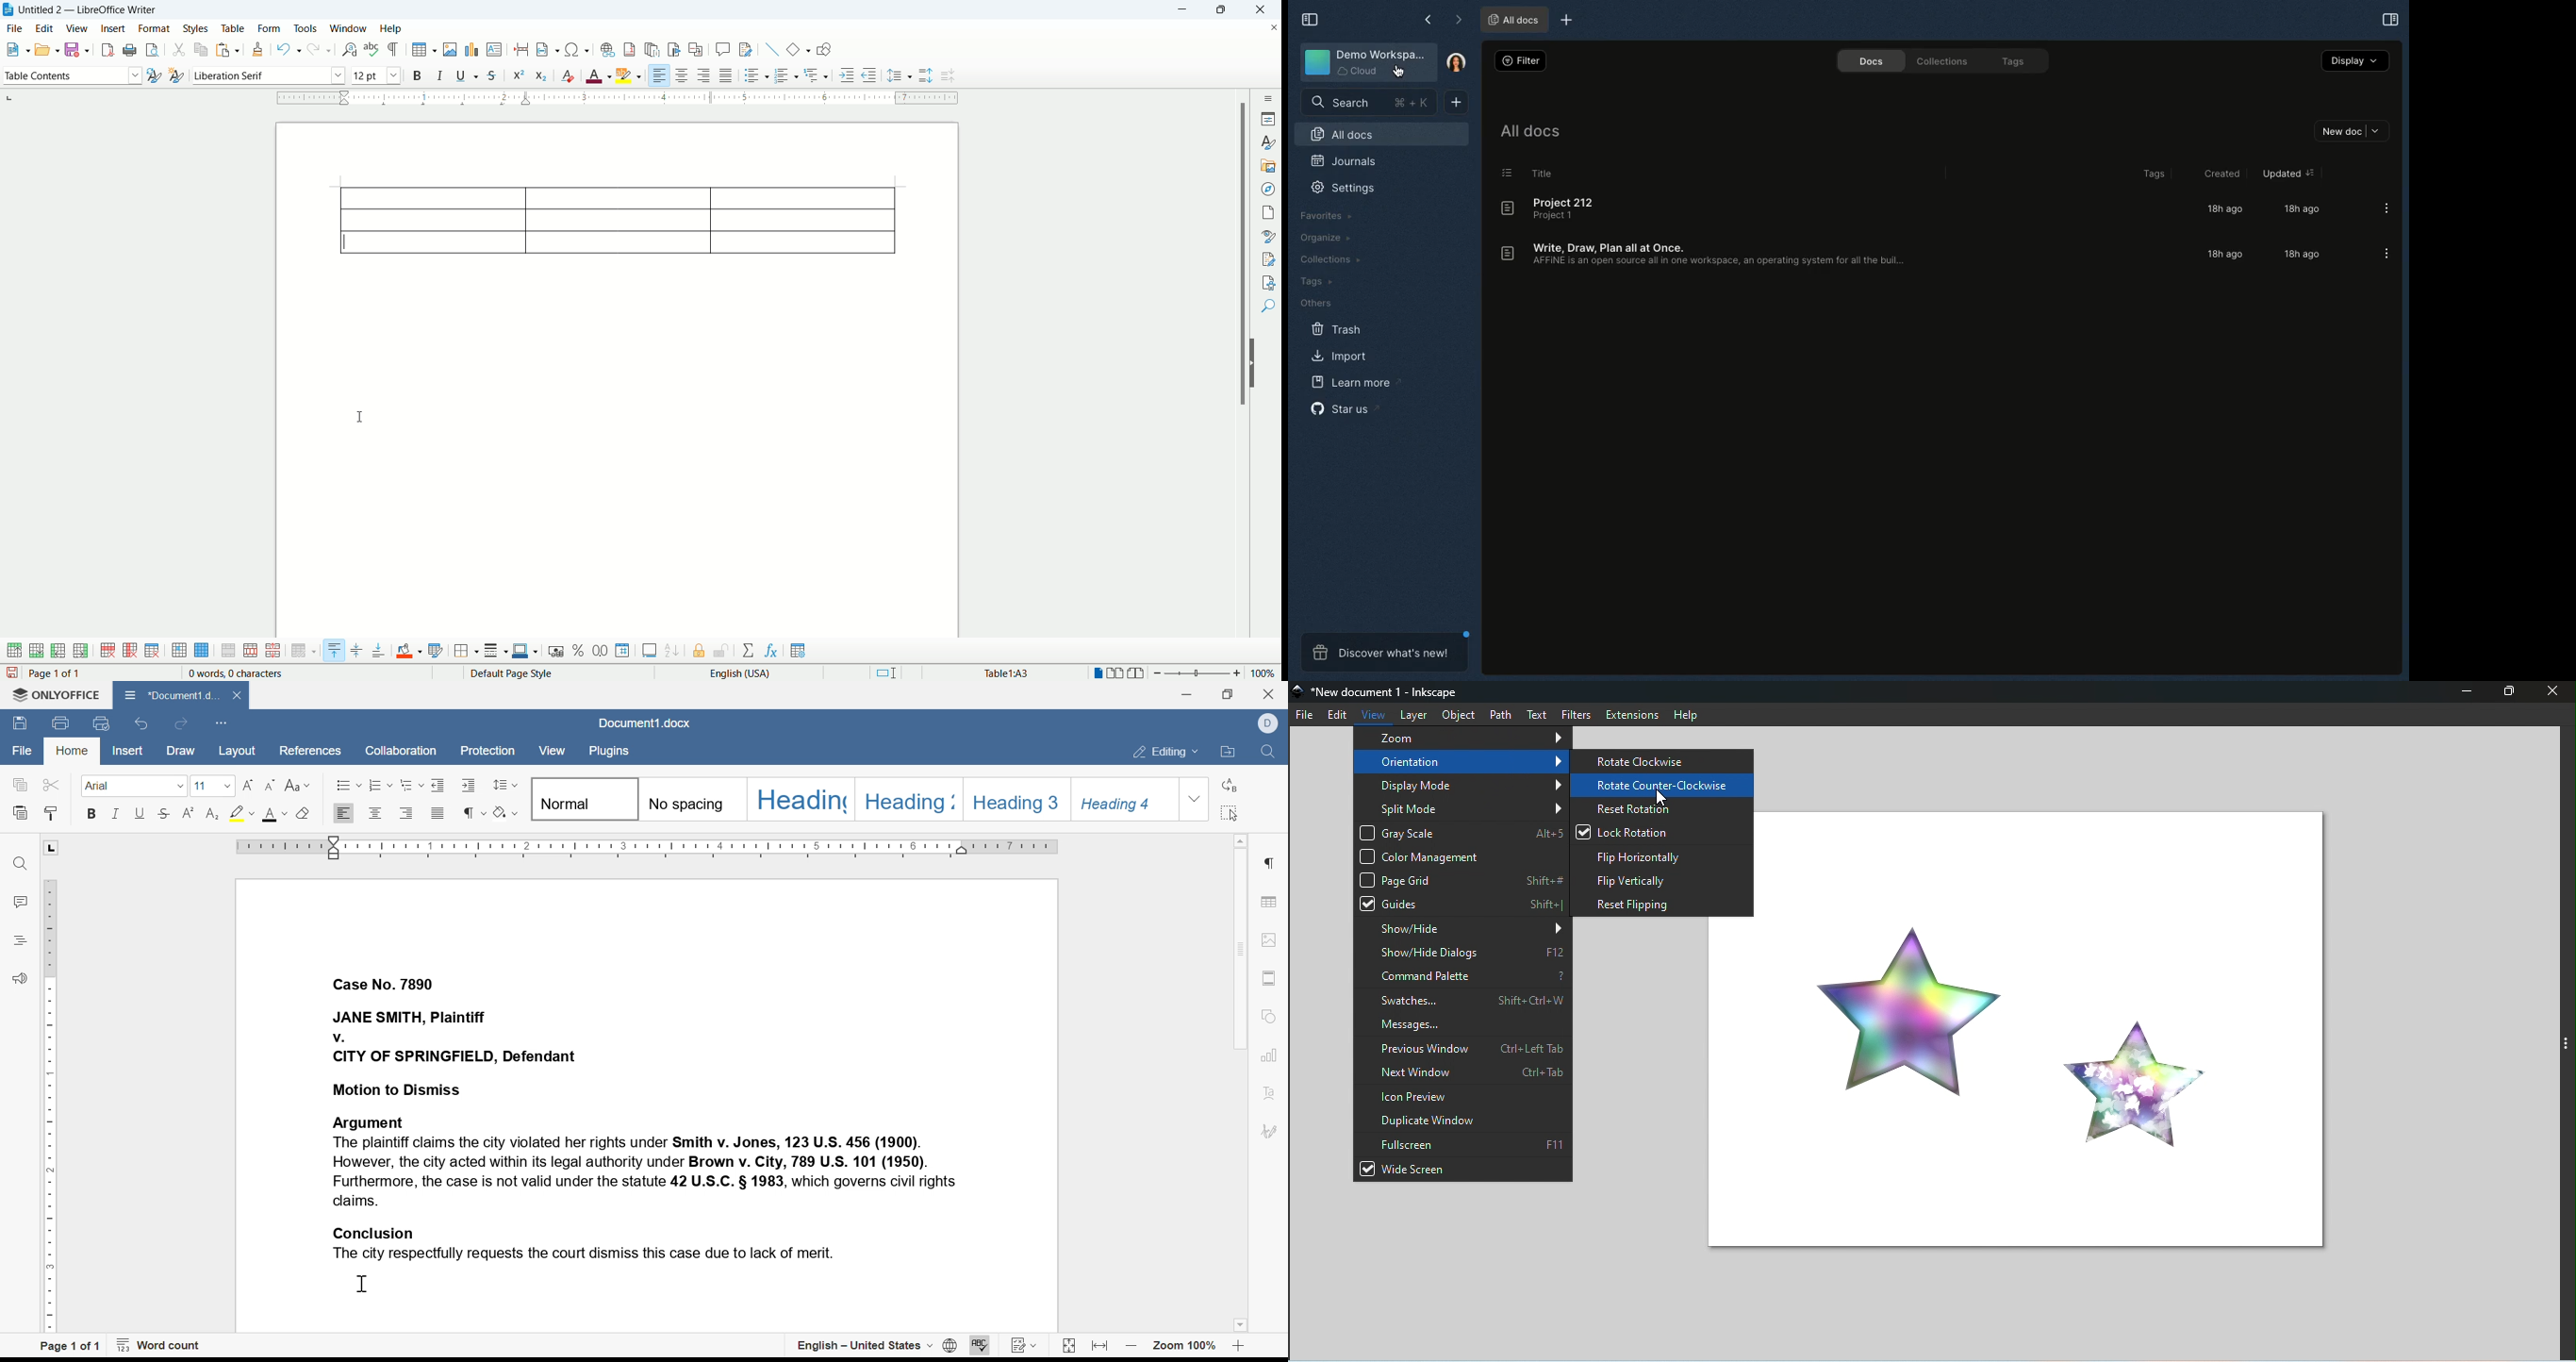 Image resolution: width=2576 pixels, height=1372 pixels. I want to click on close, so click(1270, 28).